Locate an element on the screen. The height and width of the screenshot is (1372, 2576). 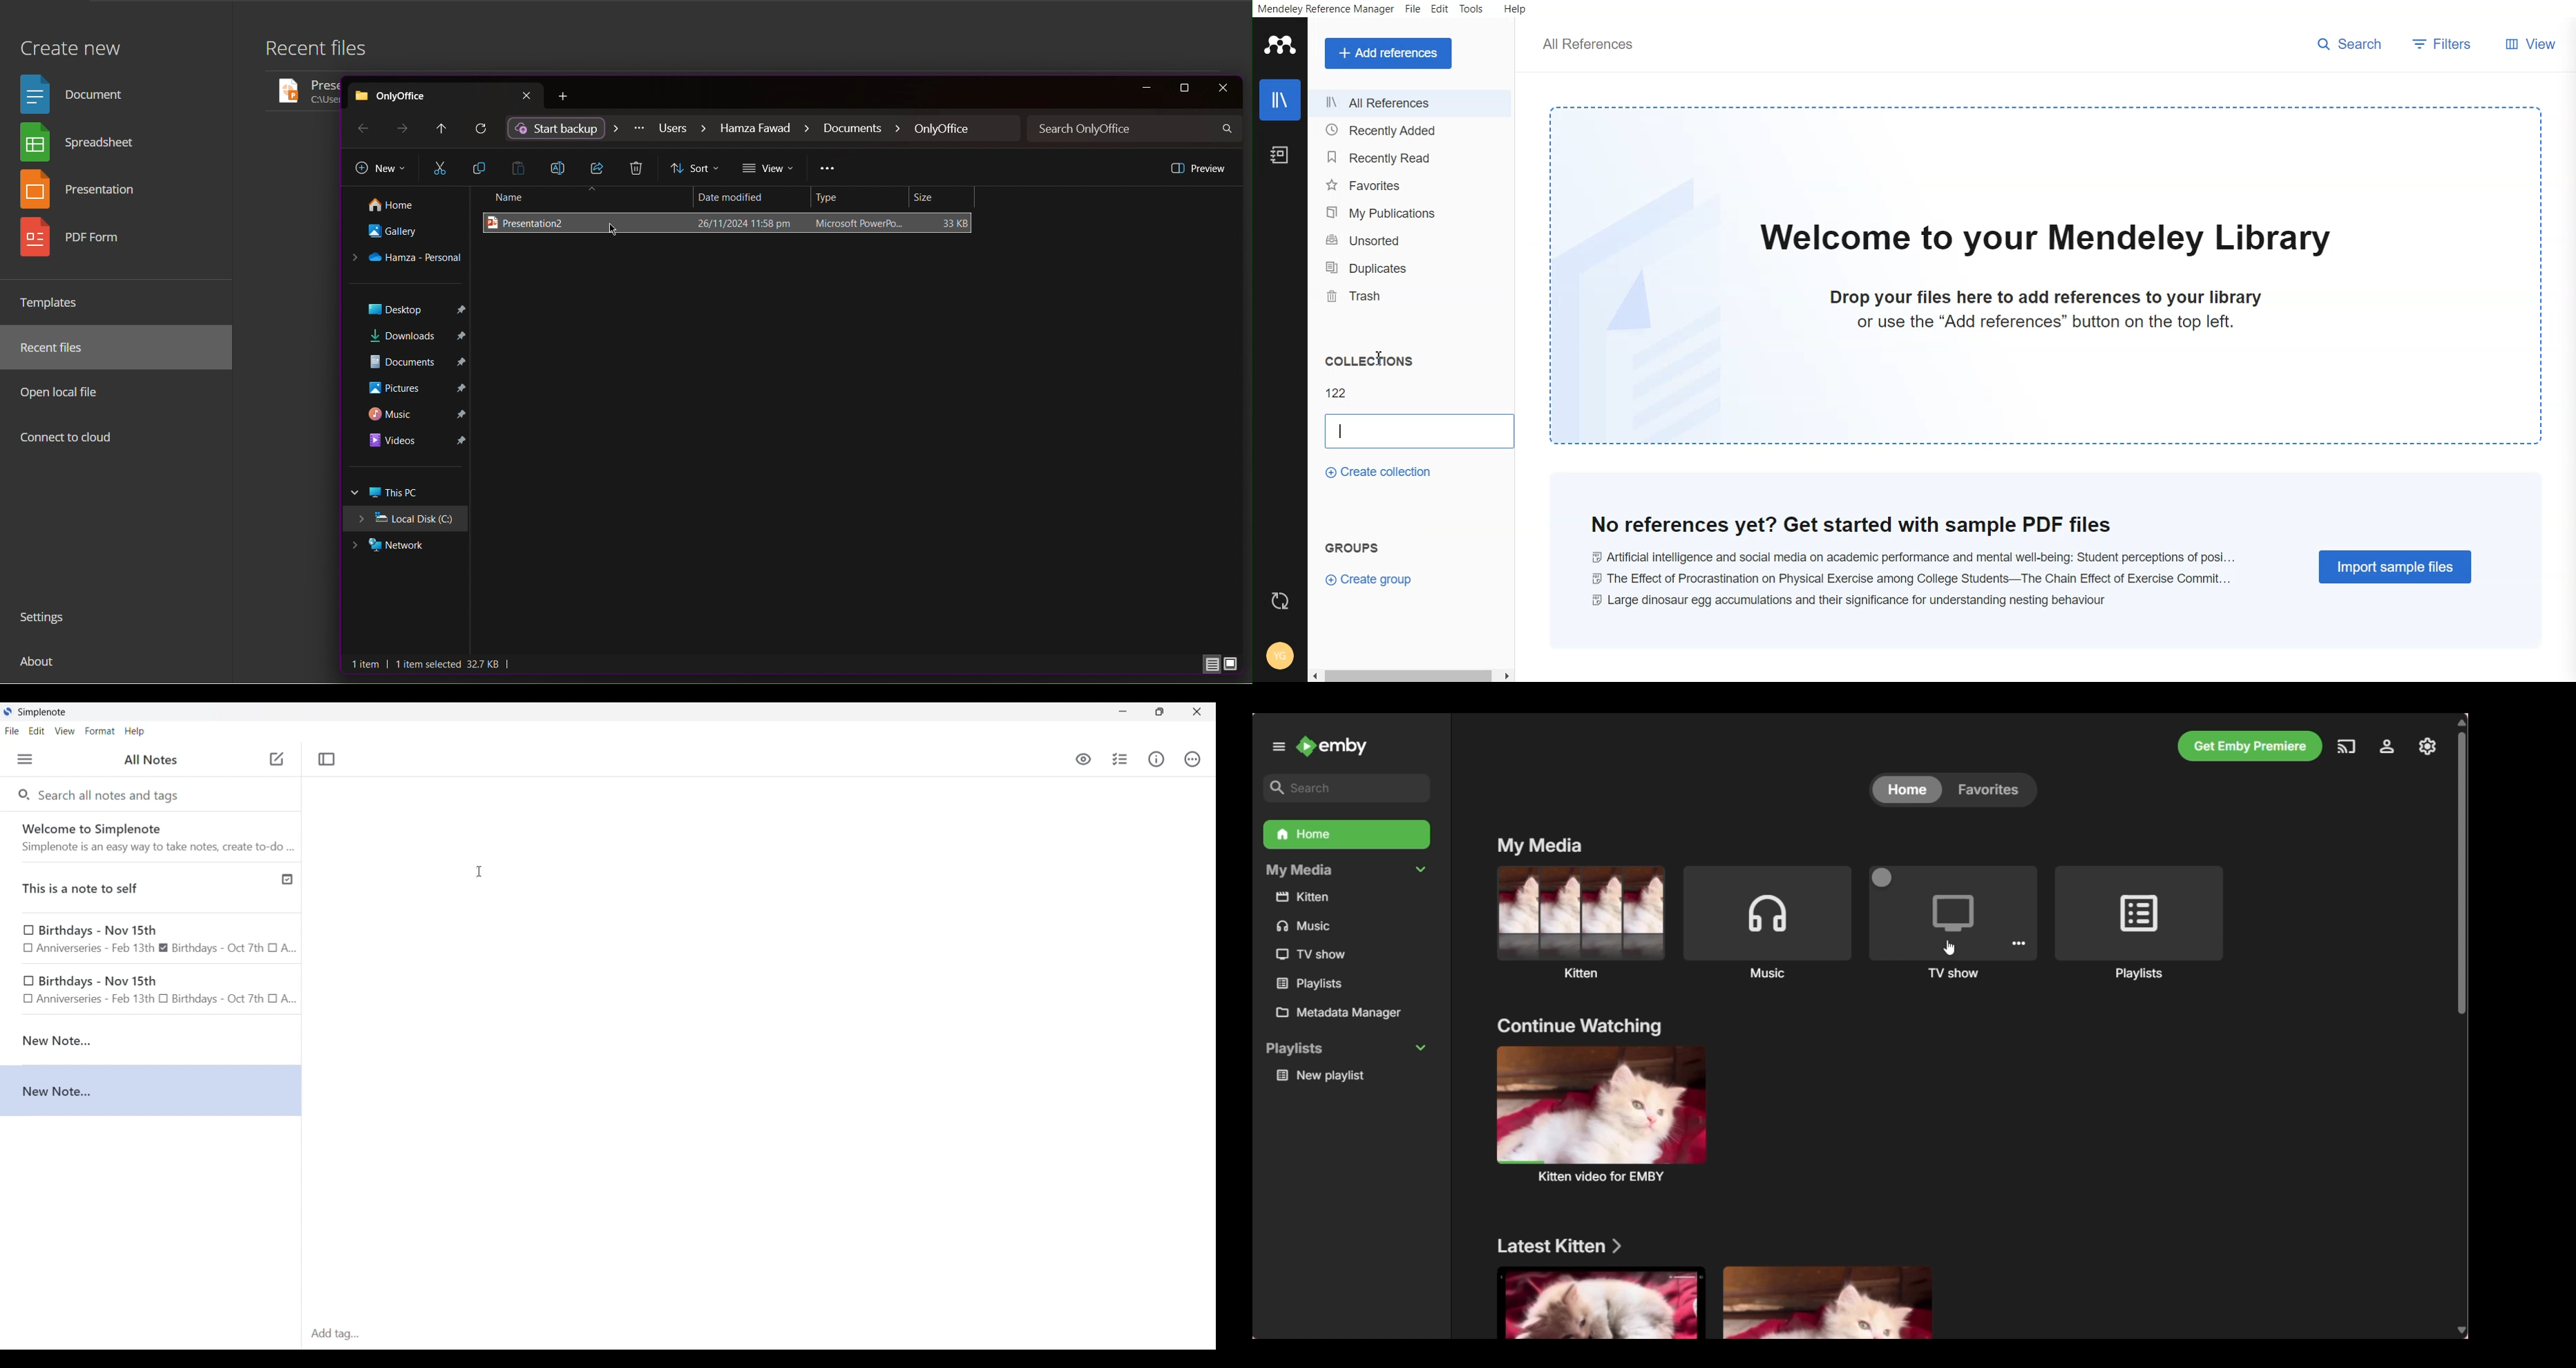
Insert checklist is located at coordinates (1121, 759).